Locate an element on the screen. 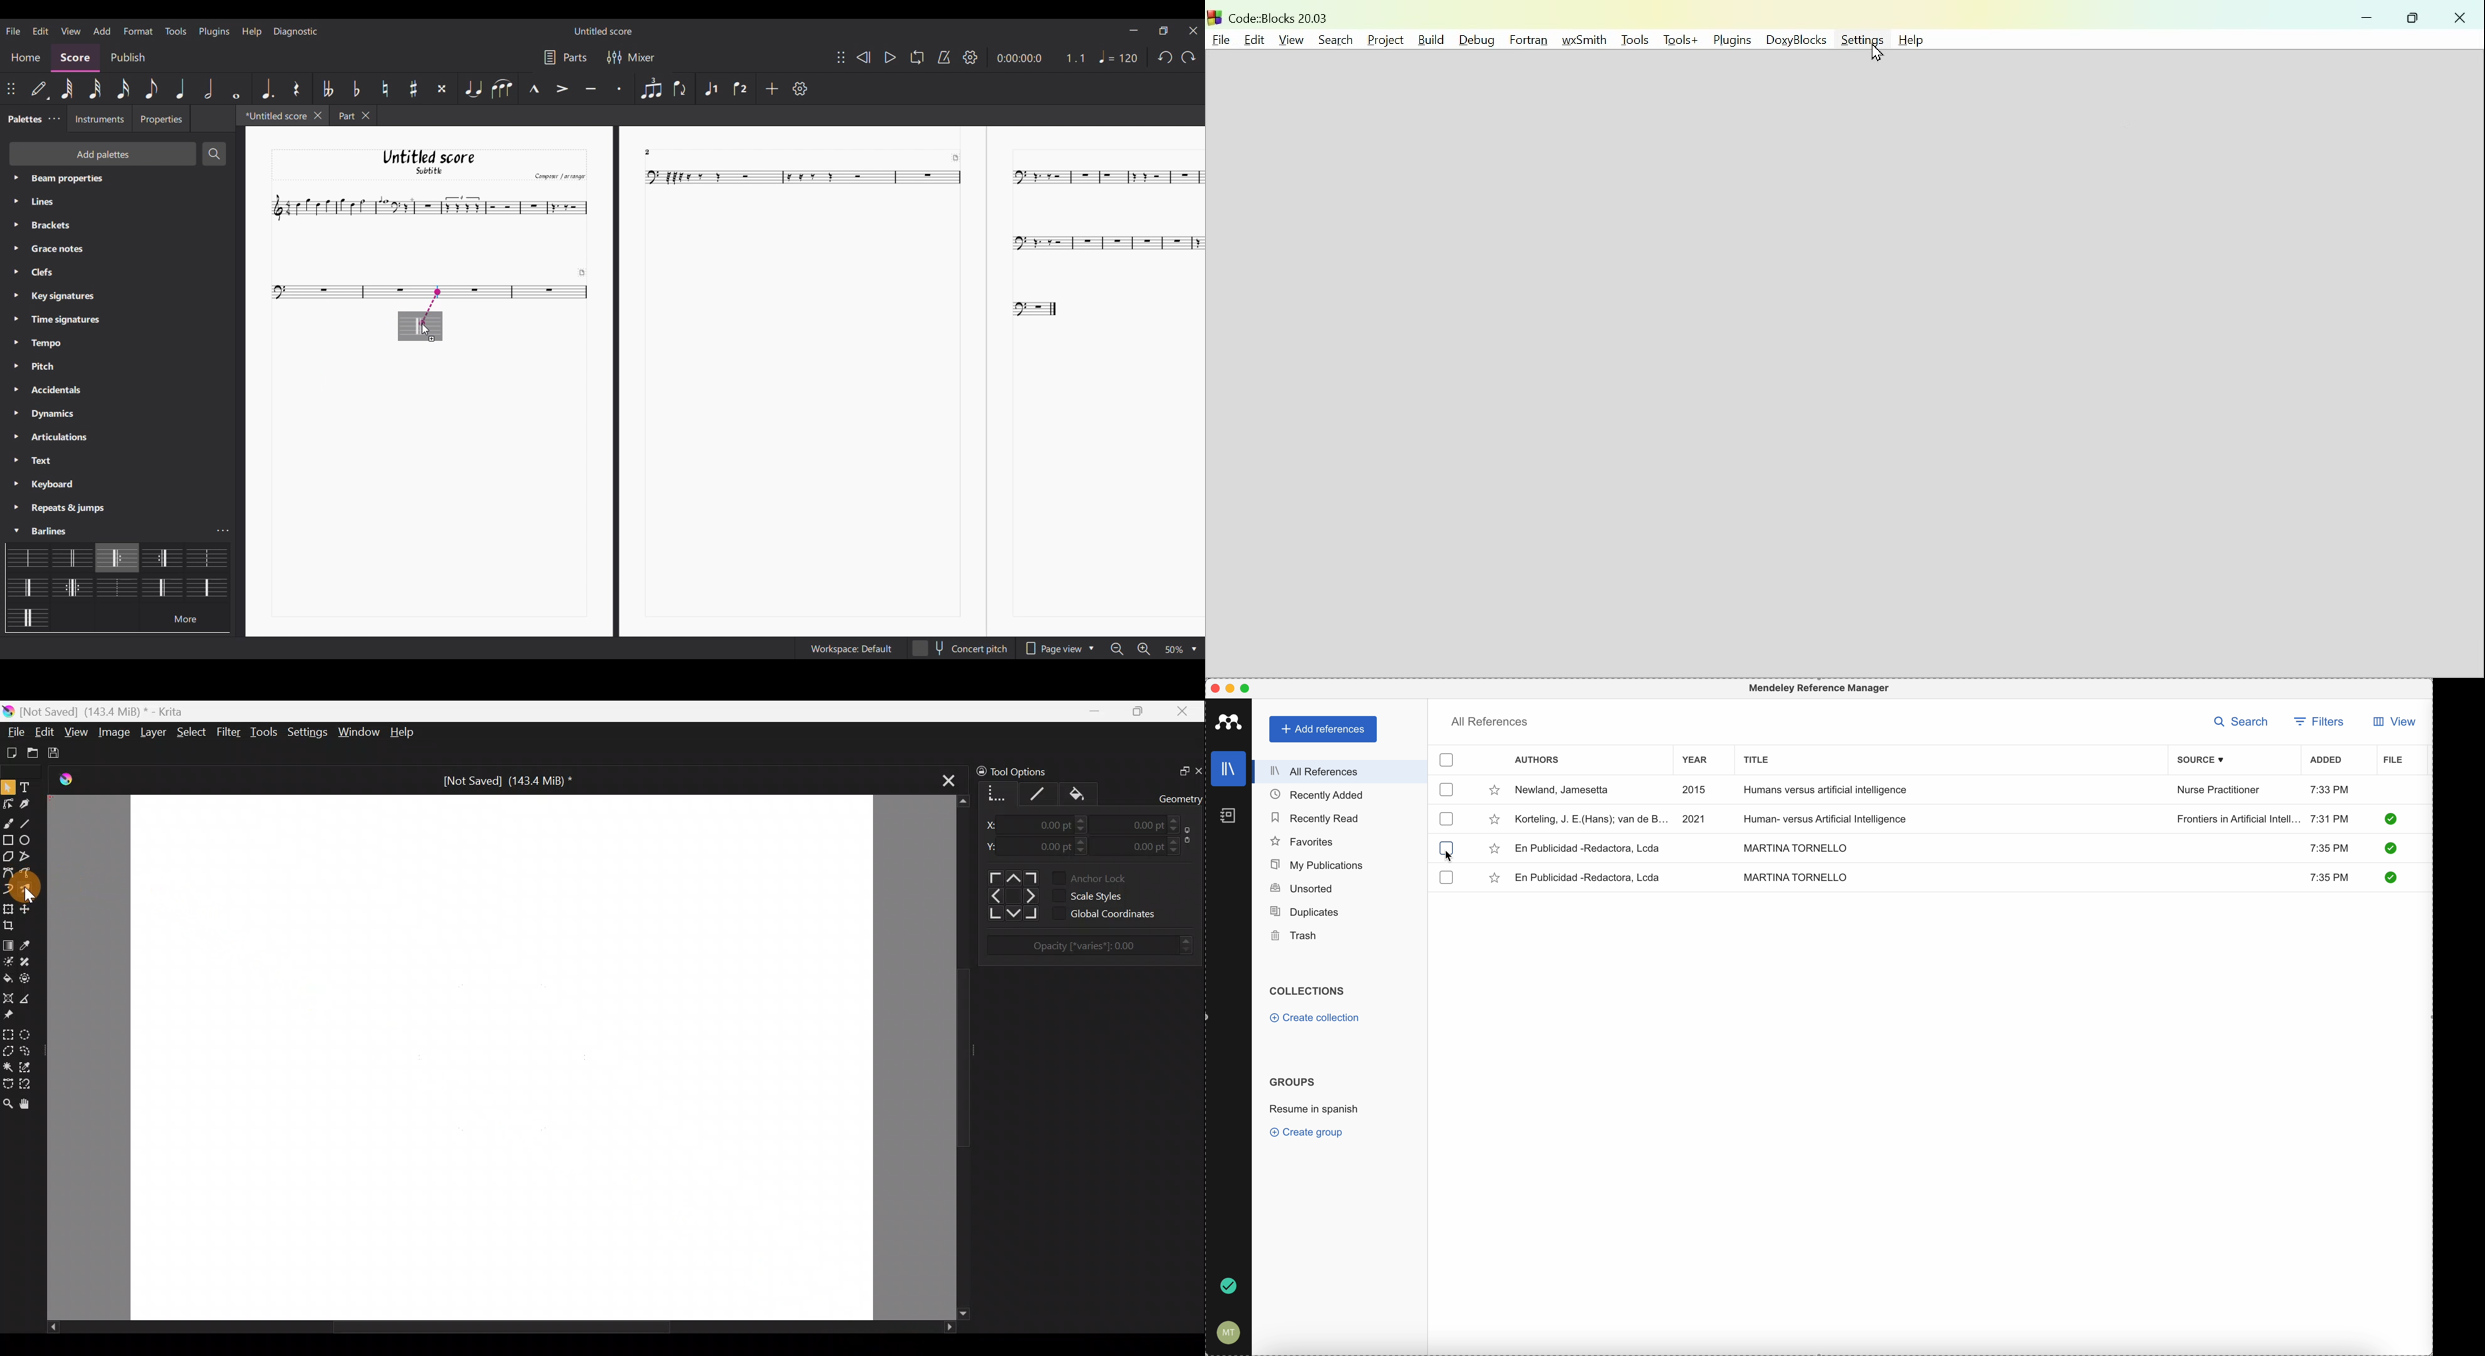 This screenshot has height=1372, width=2492. Human-versus Artificial Intelligence is located at coordinates (1834, 817).